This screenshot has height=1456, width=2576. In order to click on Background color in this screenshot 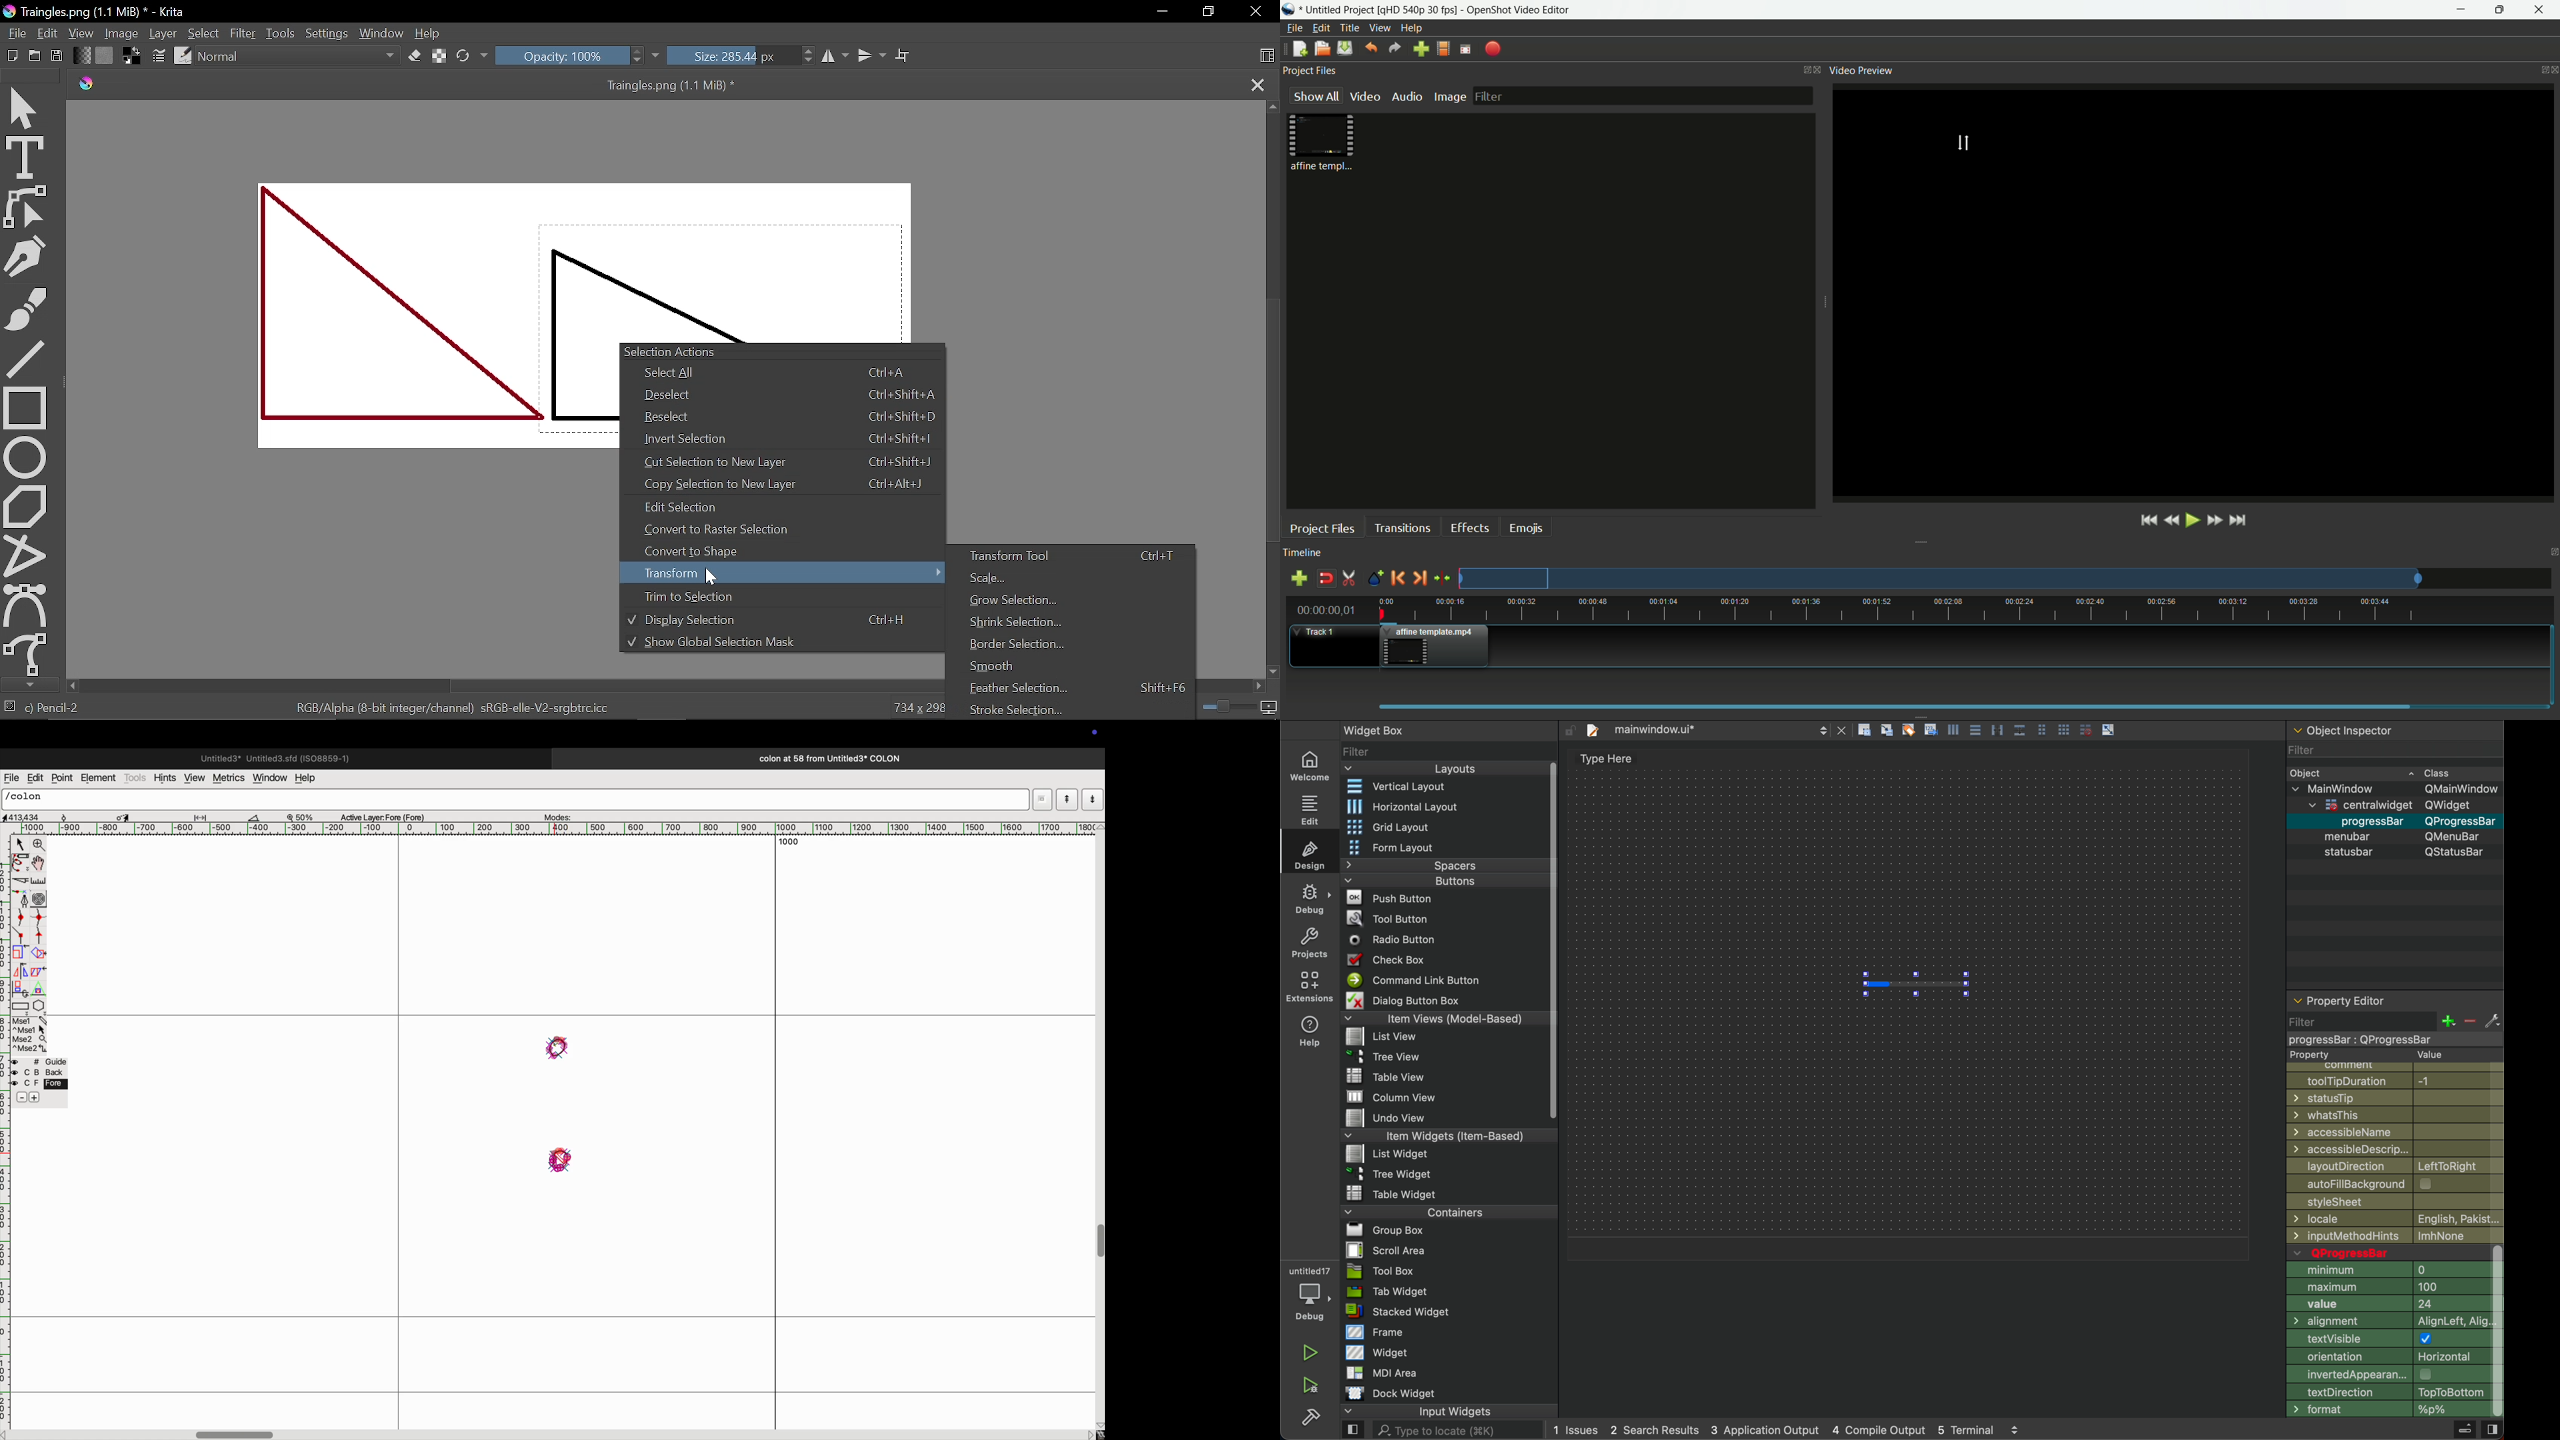, I will do `click(134, 57)`.